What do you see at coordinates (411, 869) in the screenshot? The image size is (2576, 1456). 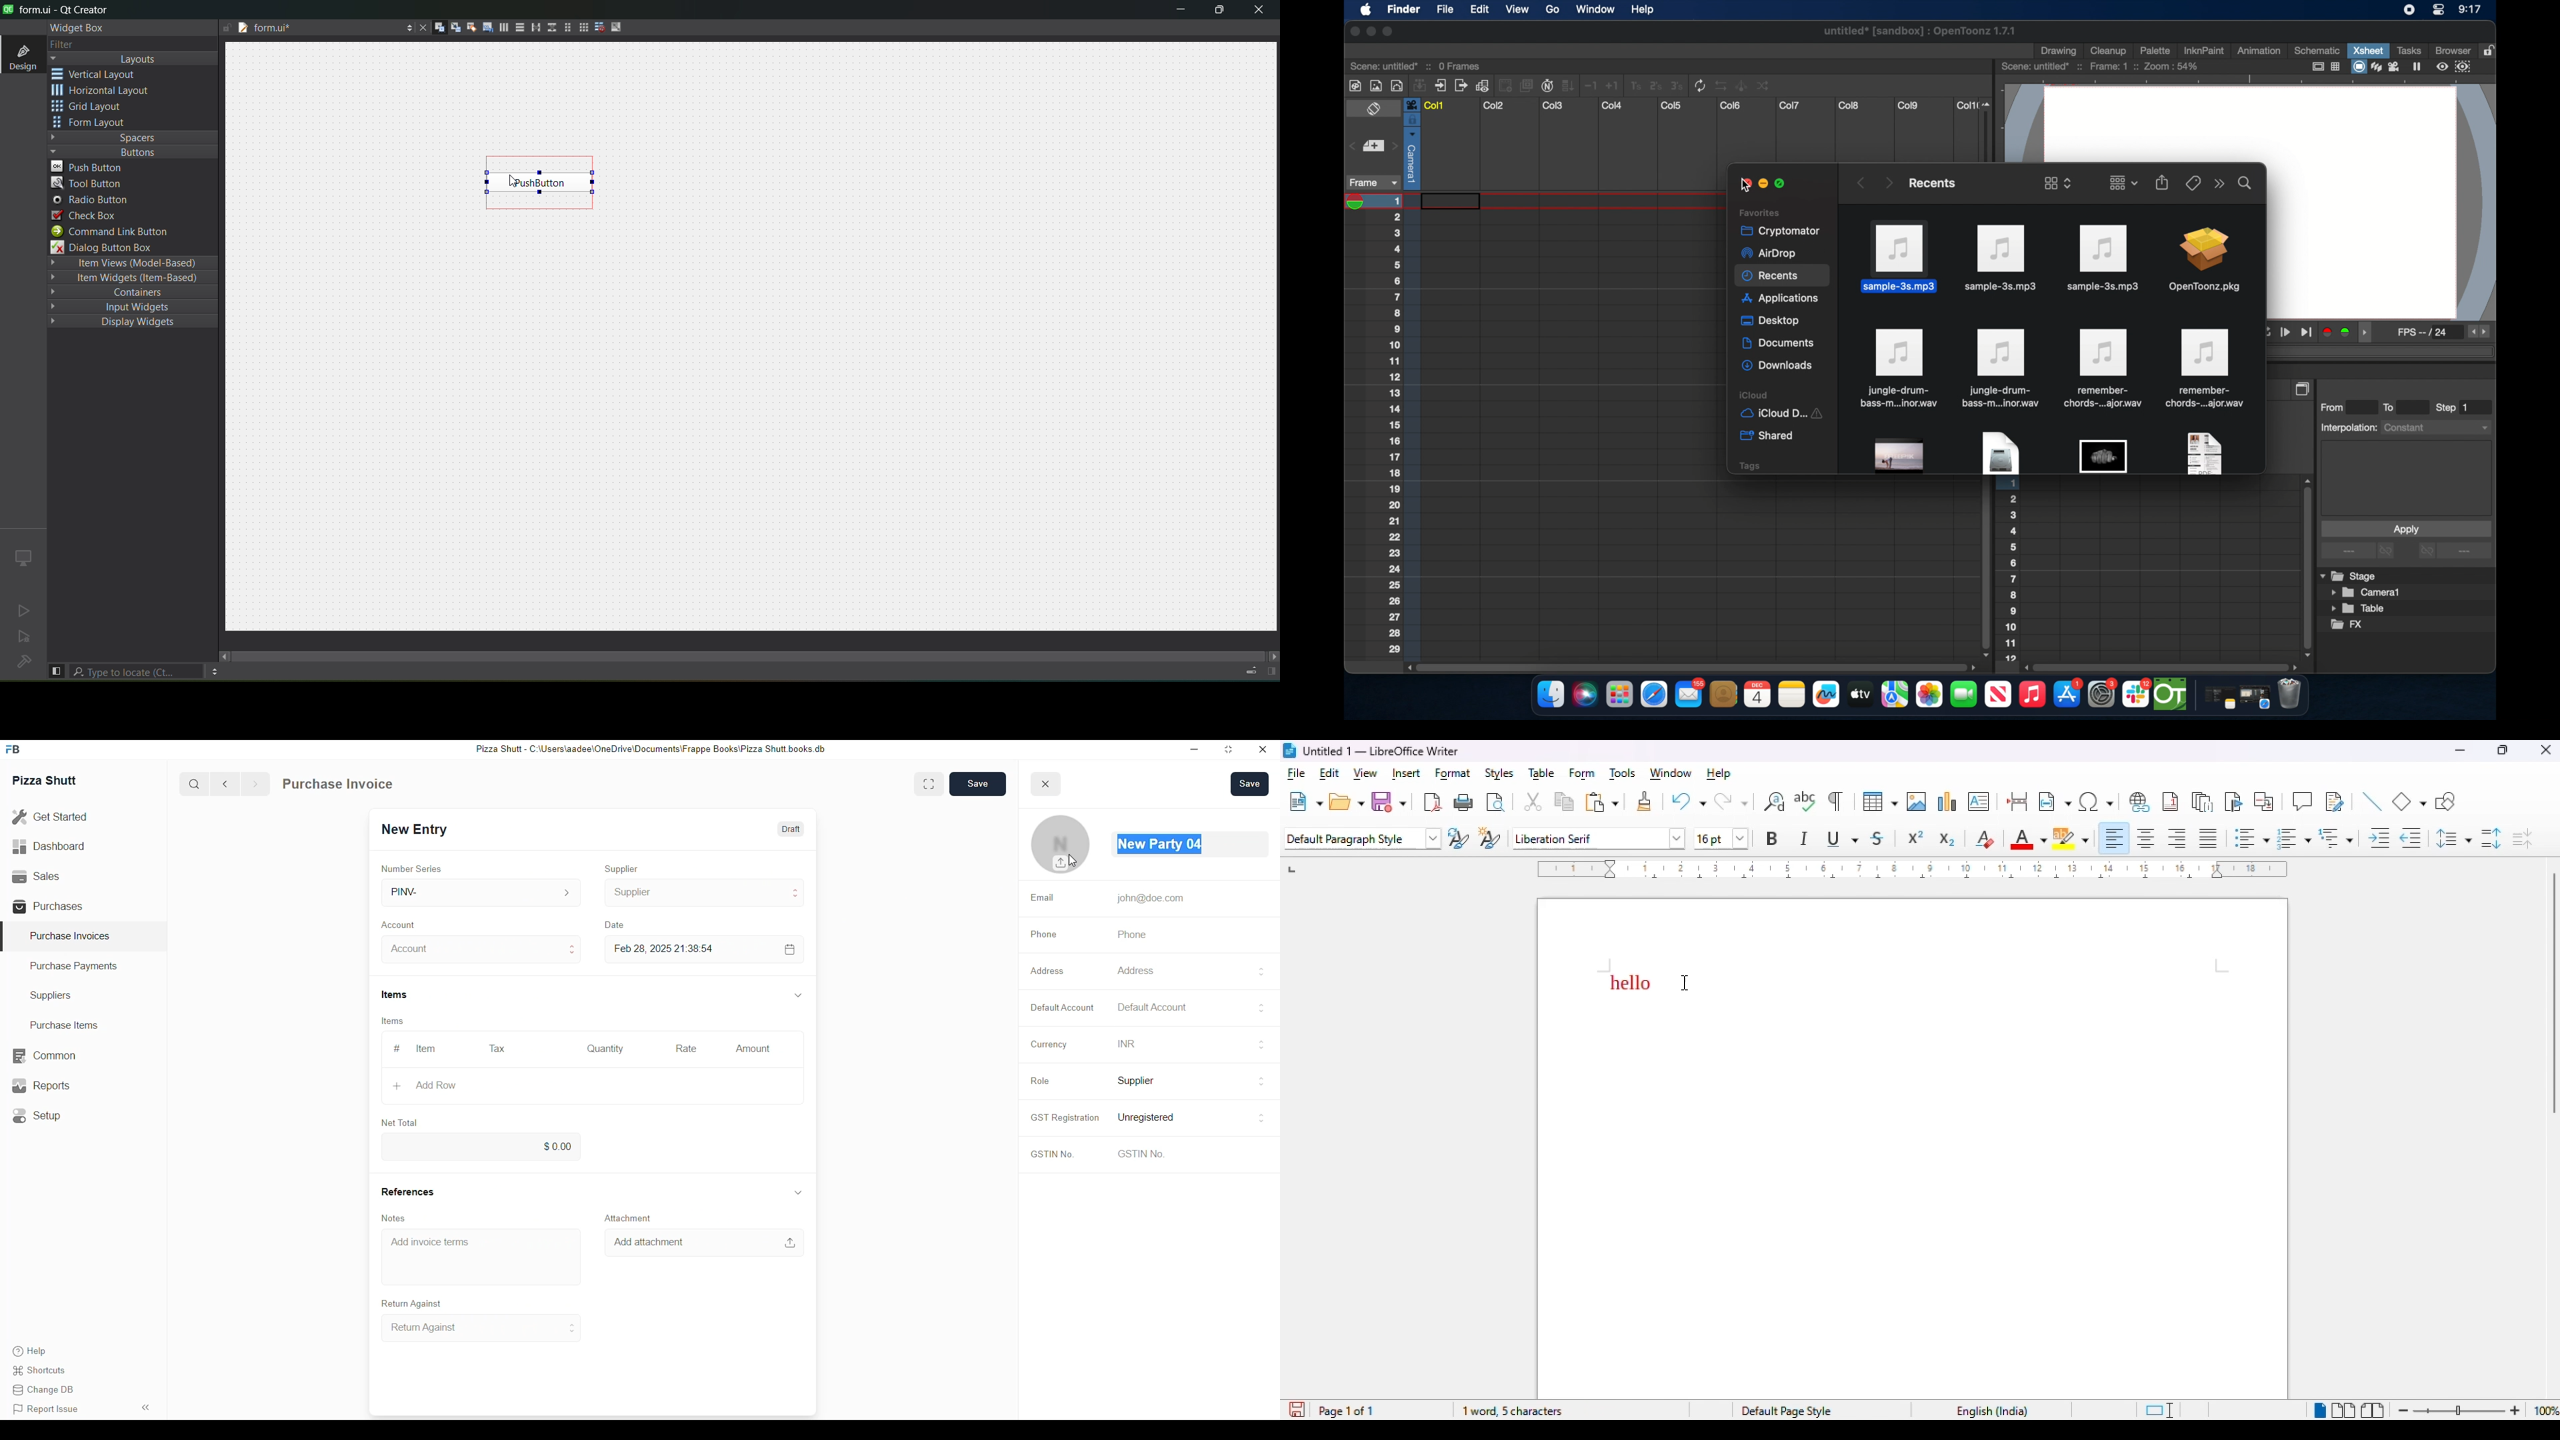 I see `Number Series` at bounding box center [411, 869].